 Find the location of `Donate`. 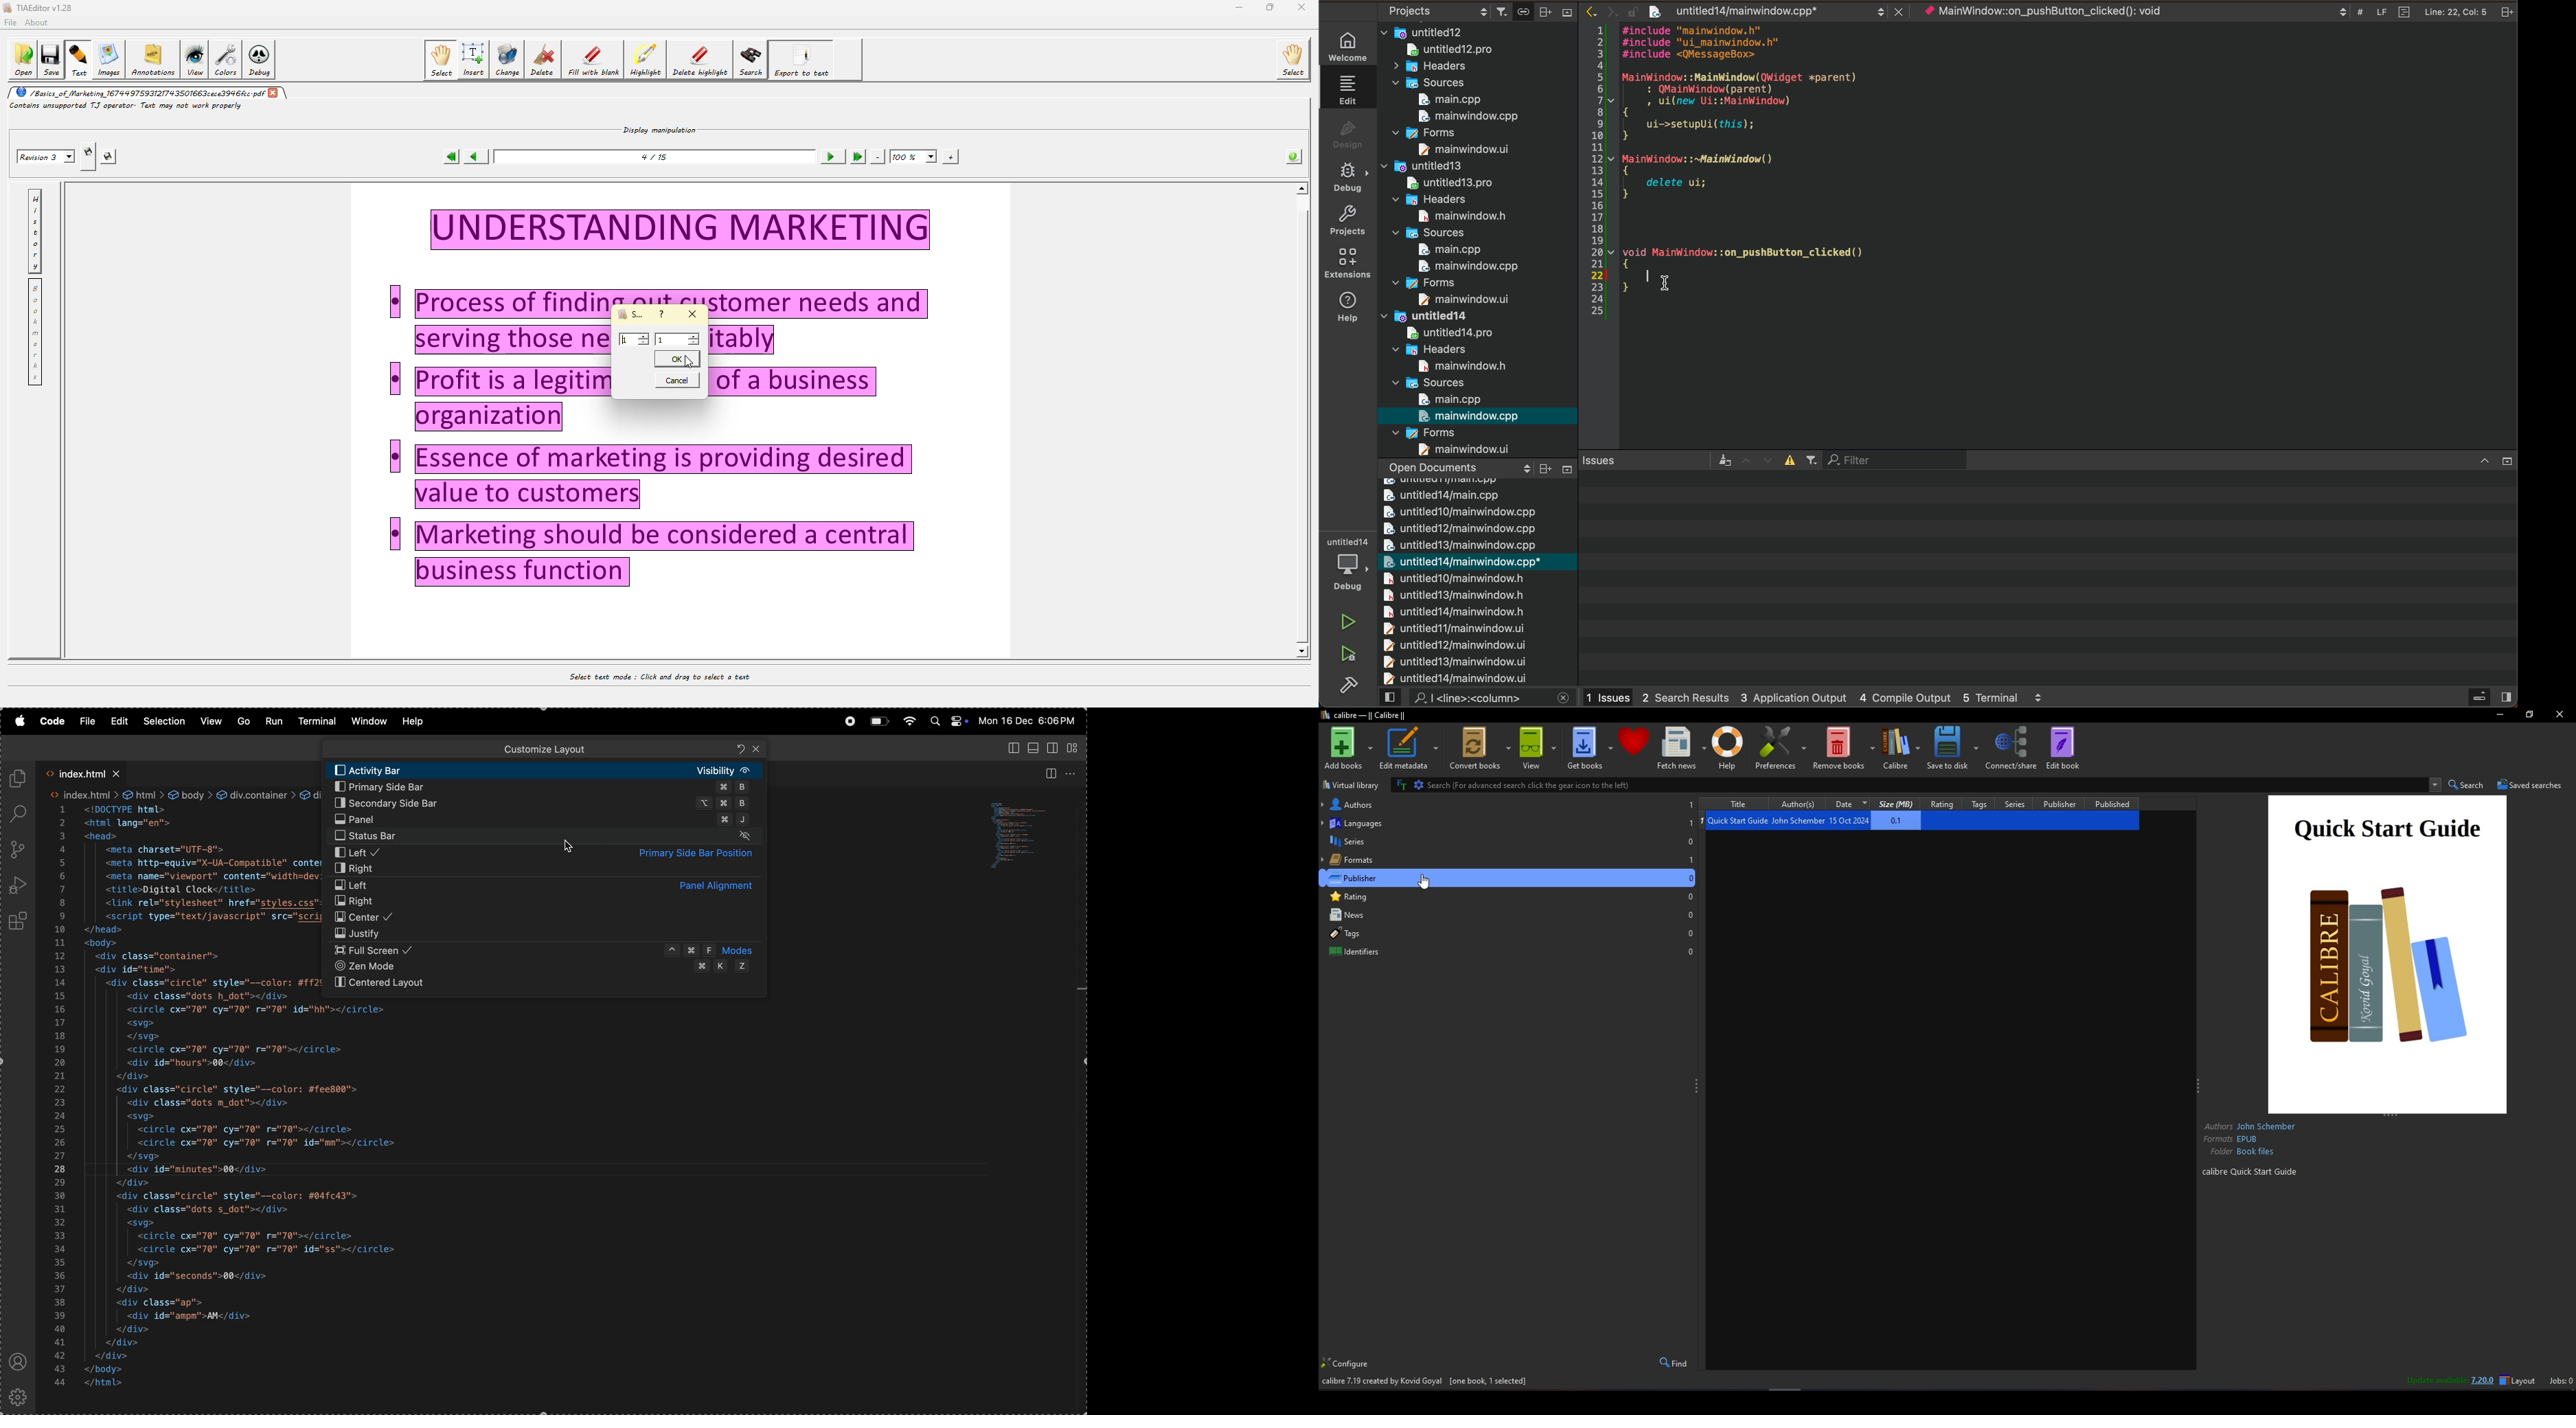

Donate is located at coordinates (1635, 742).